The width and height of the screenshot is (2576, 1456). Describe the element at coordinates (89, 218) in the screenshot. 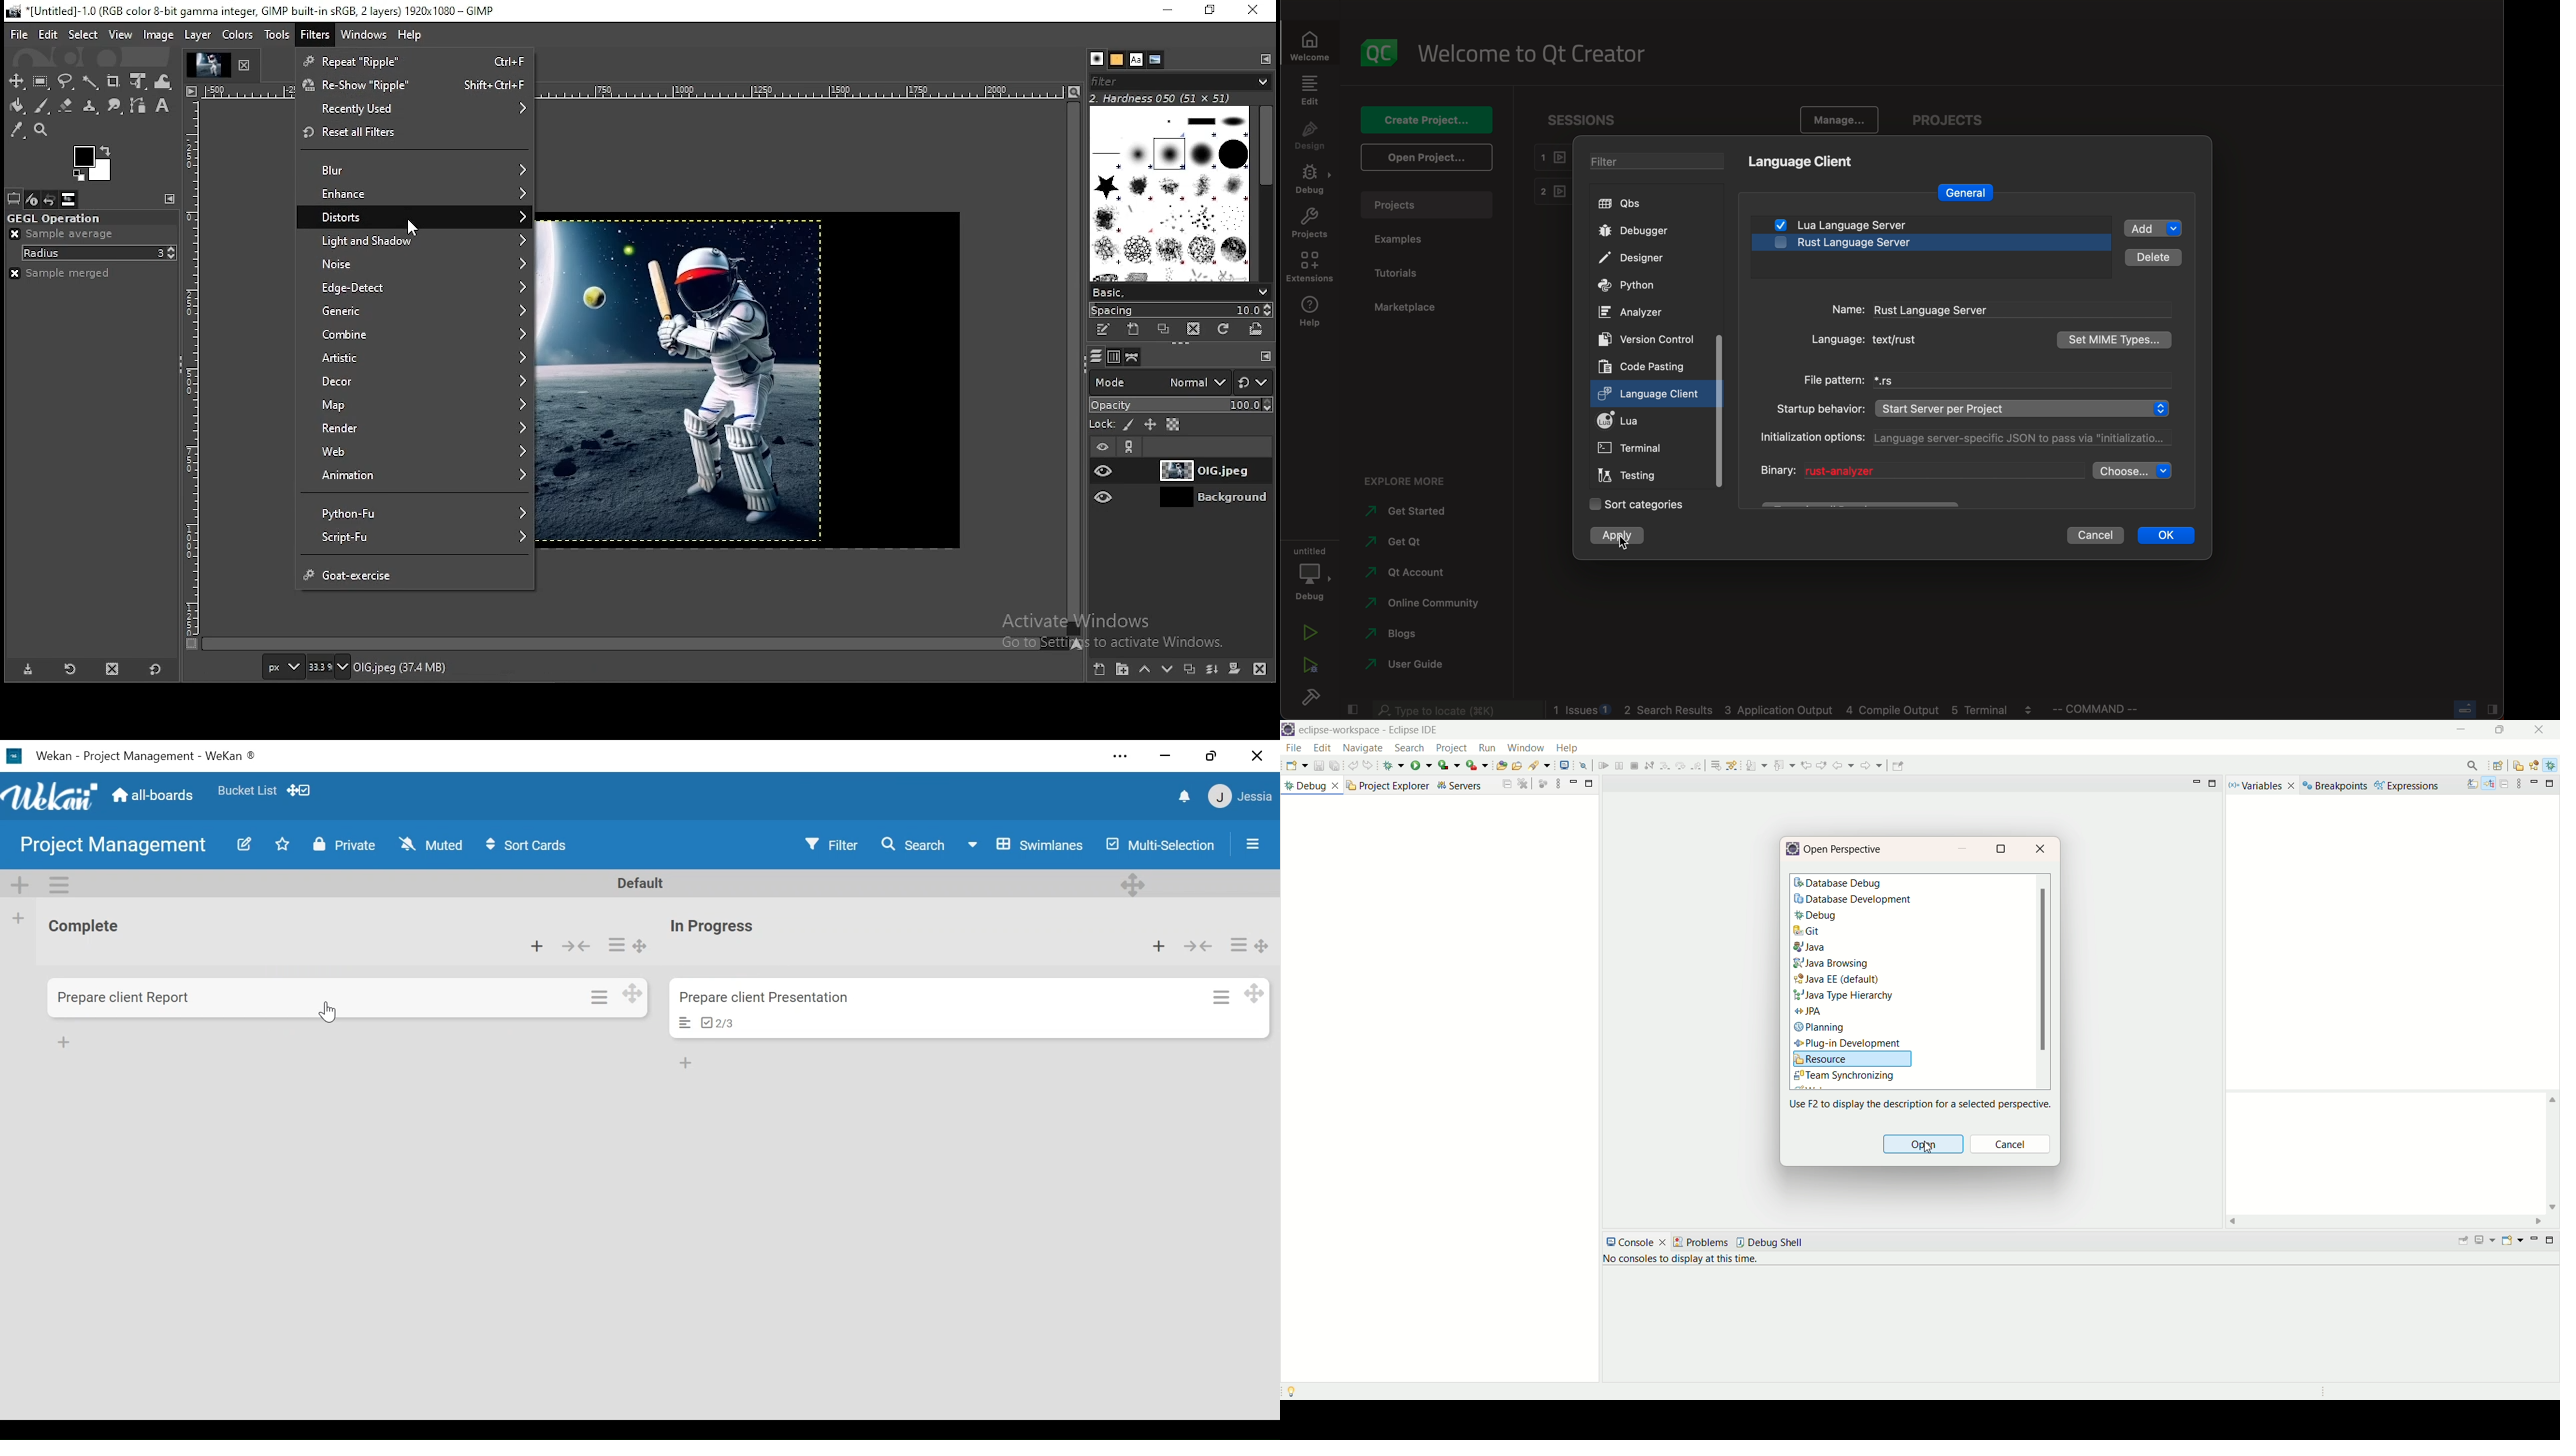

I see `gegl operation` at that location.